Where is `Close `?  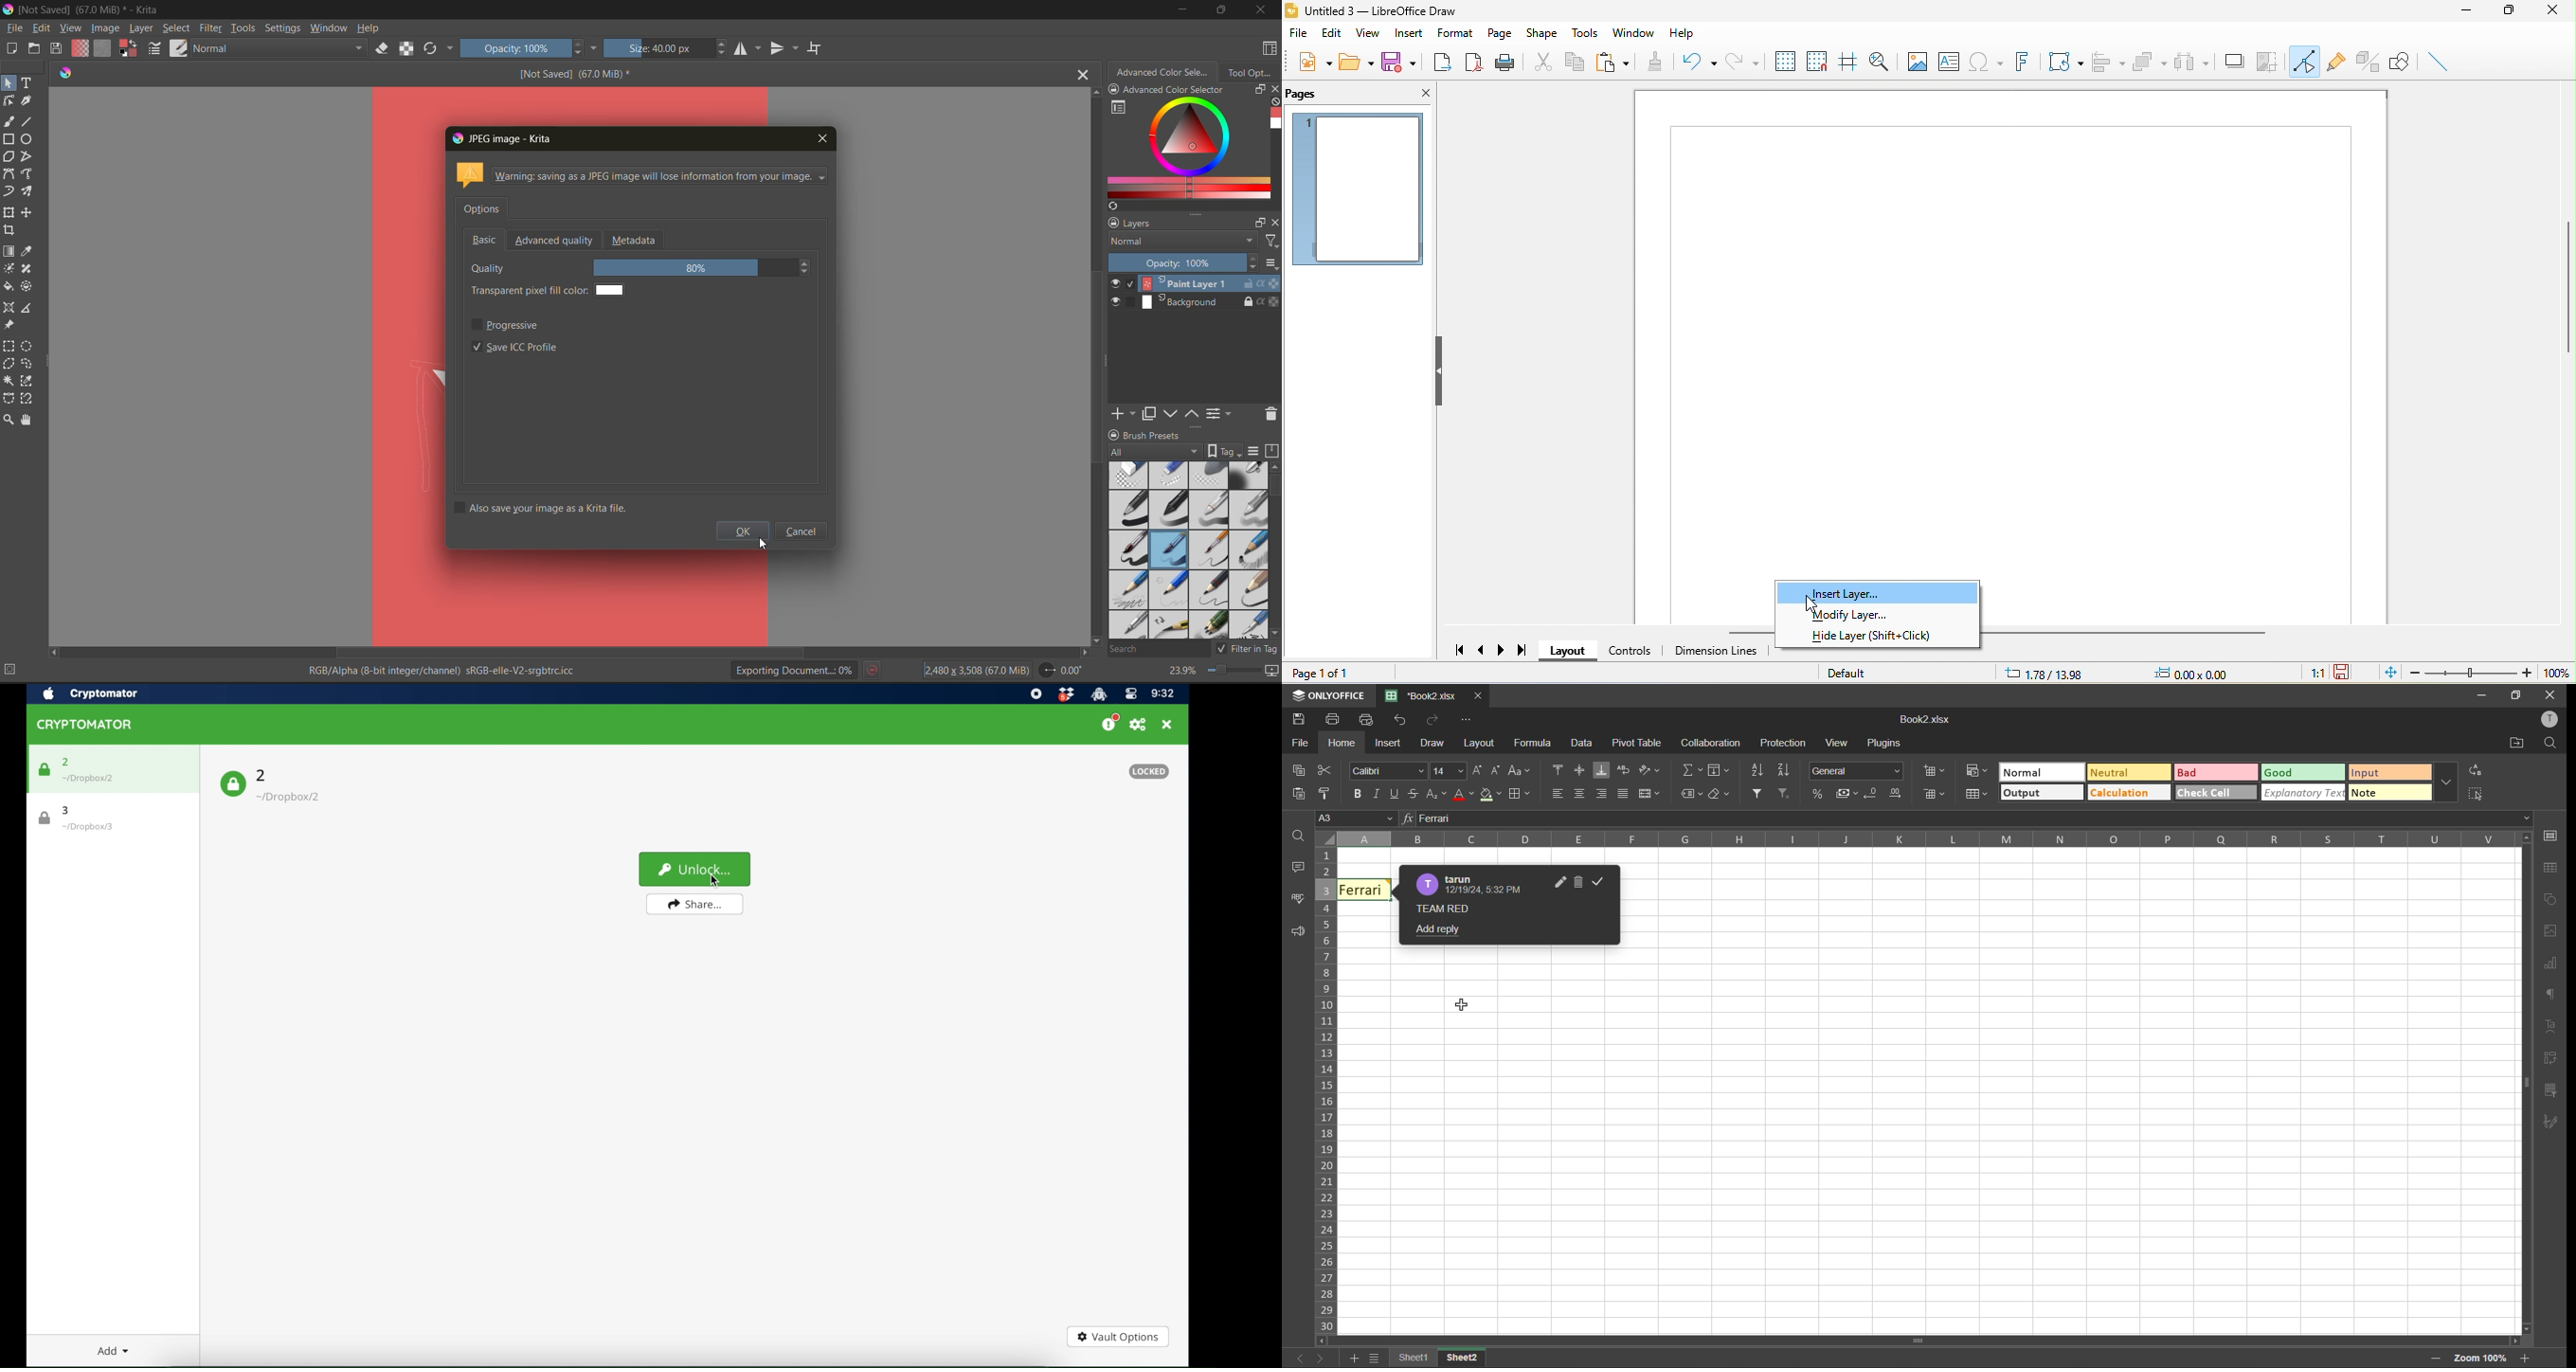
Close  is located at coordinates (2551, 693).